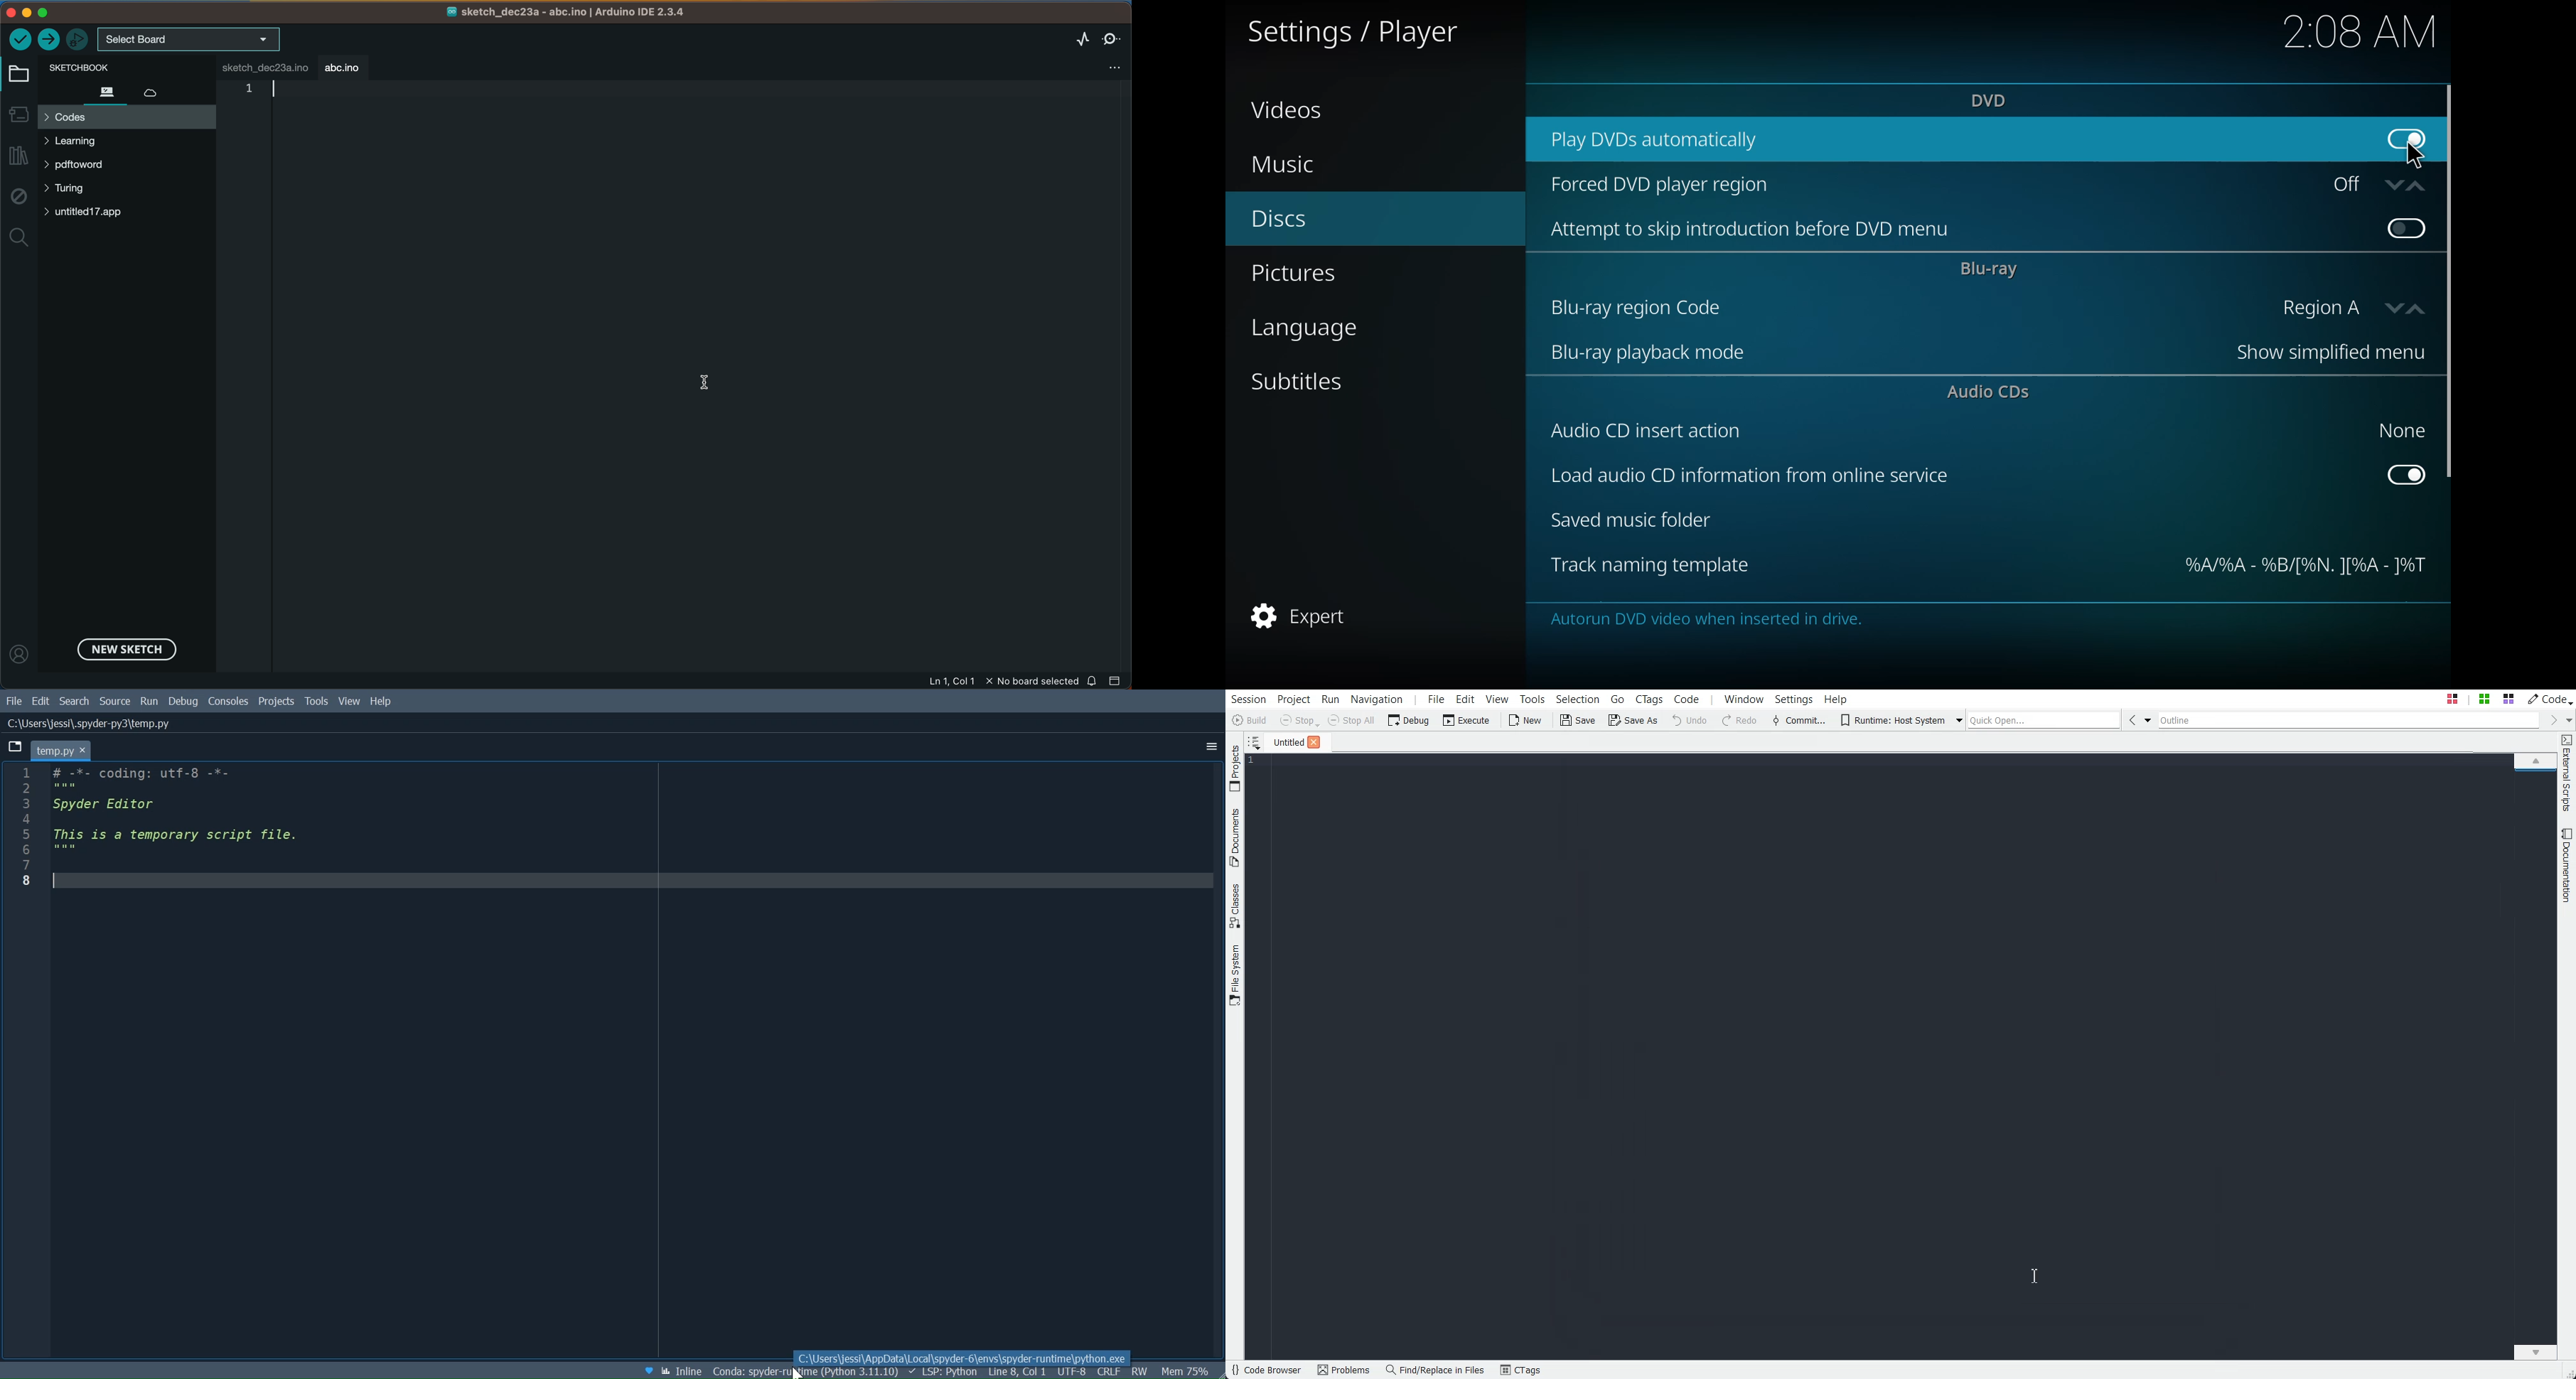  Describe the element at coordinates (944, 1373) in the screenshot. I see `LSP: Python` at that location.